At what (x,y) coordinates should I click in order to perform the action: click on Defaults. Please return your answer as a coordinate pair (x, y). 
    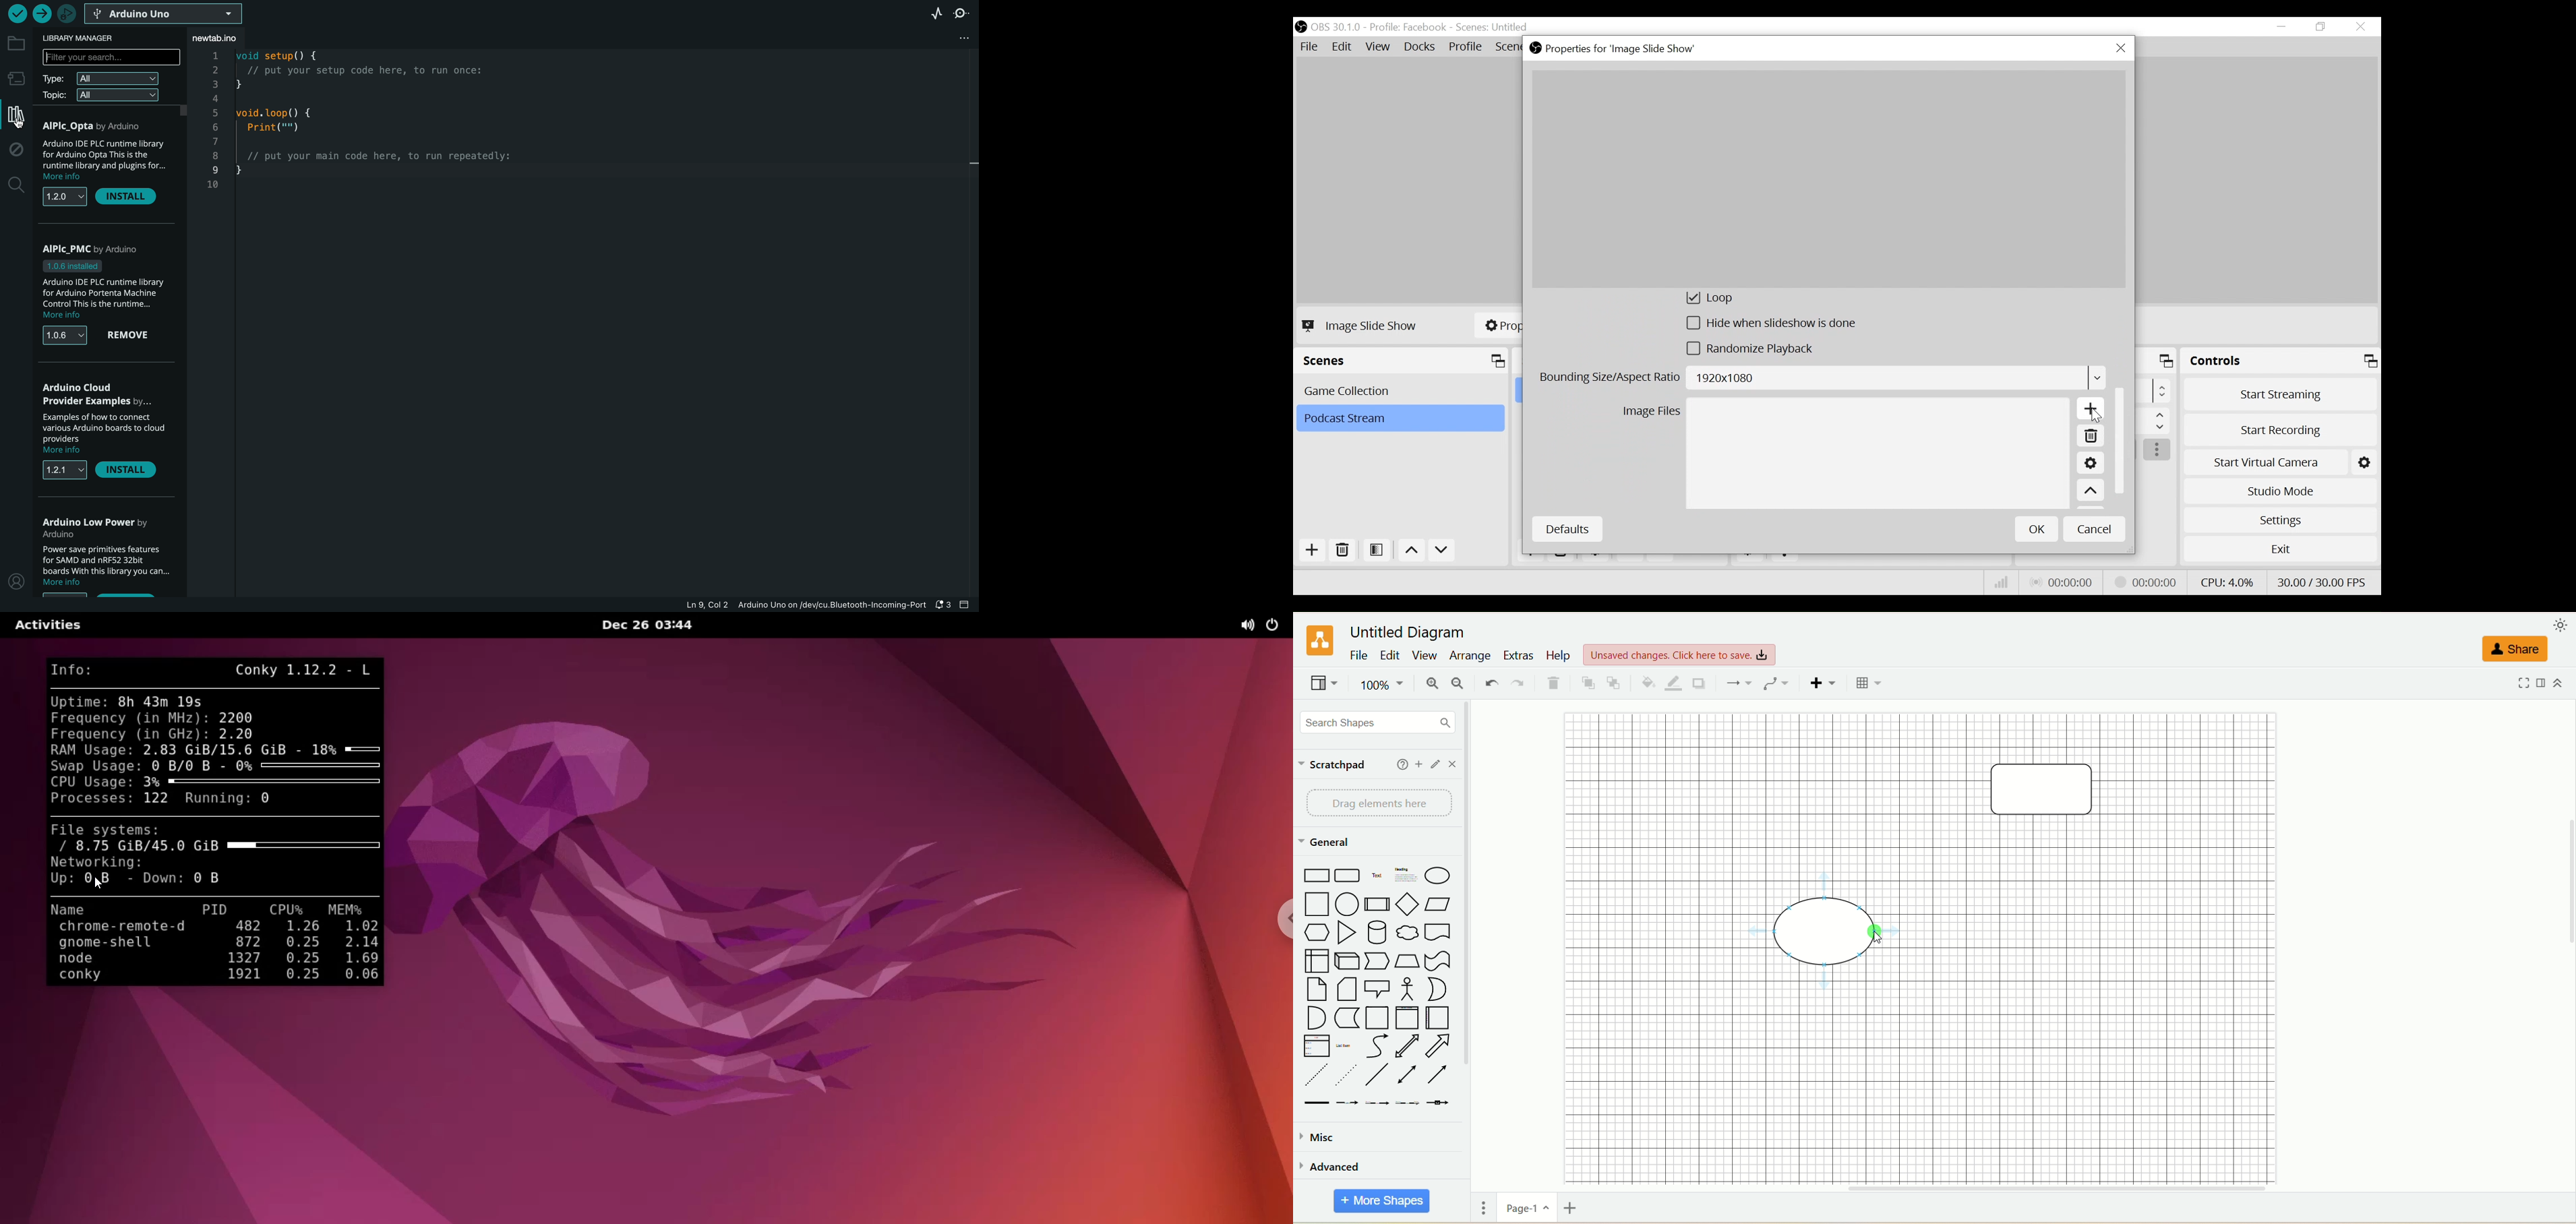
    Looking at the image, I should click on (1567, 529).